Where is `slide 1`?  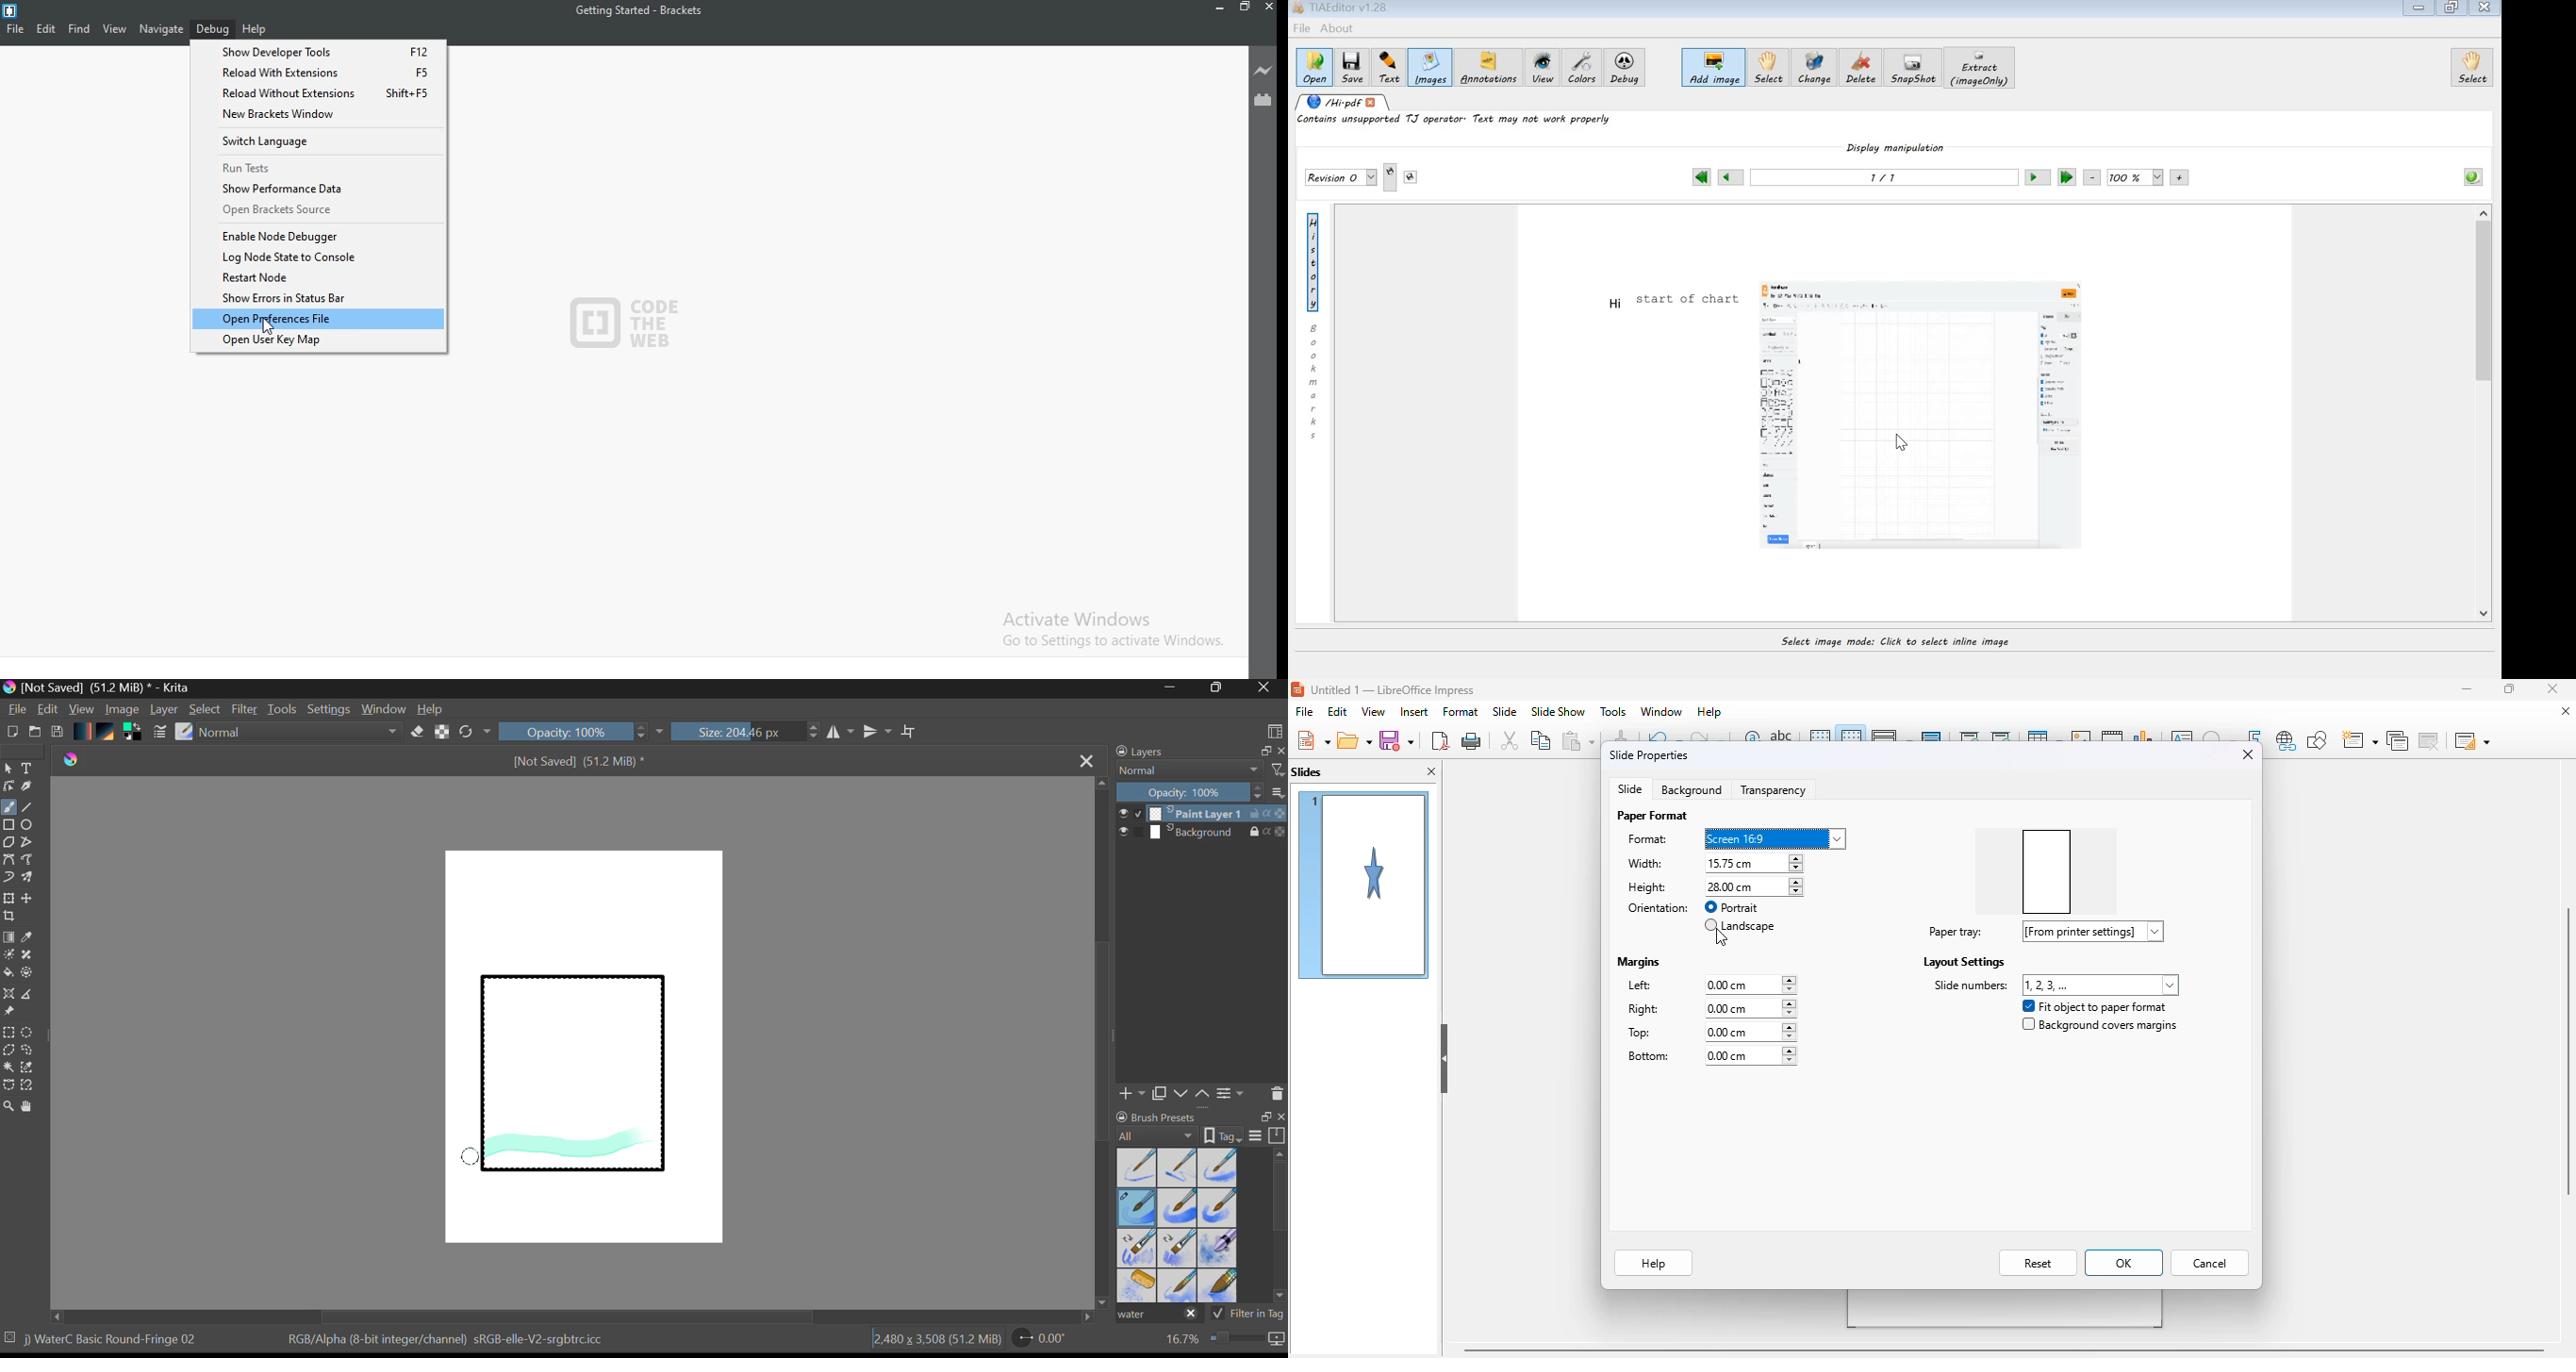
slide 1 is located at coordinates (1364, 886).